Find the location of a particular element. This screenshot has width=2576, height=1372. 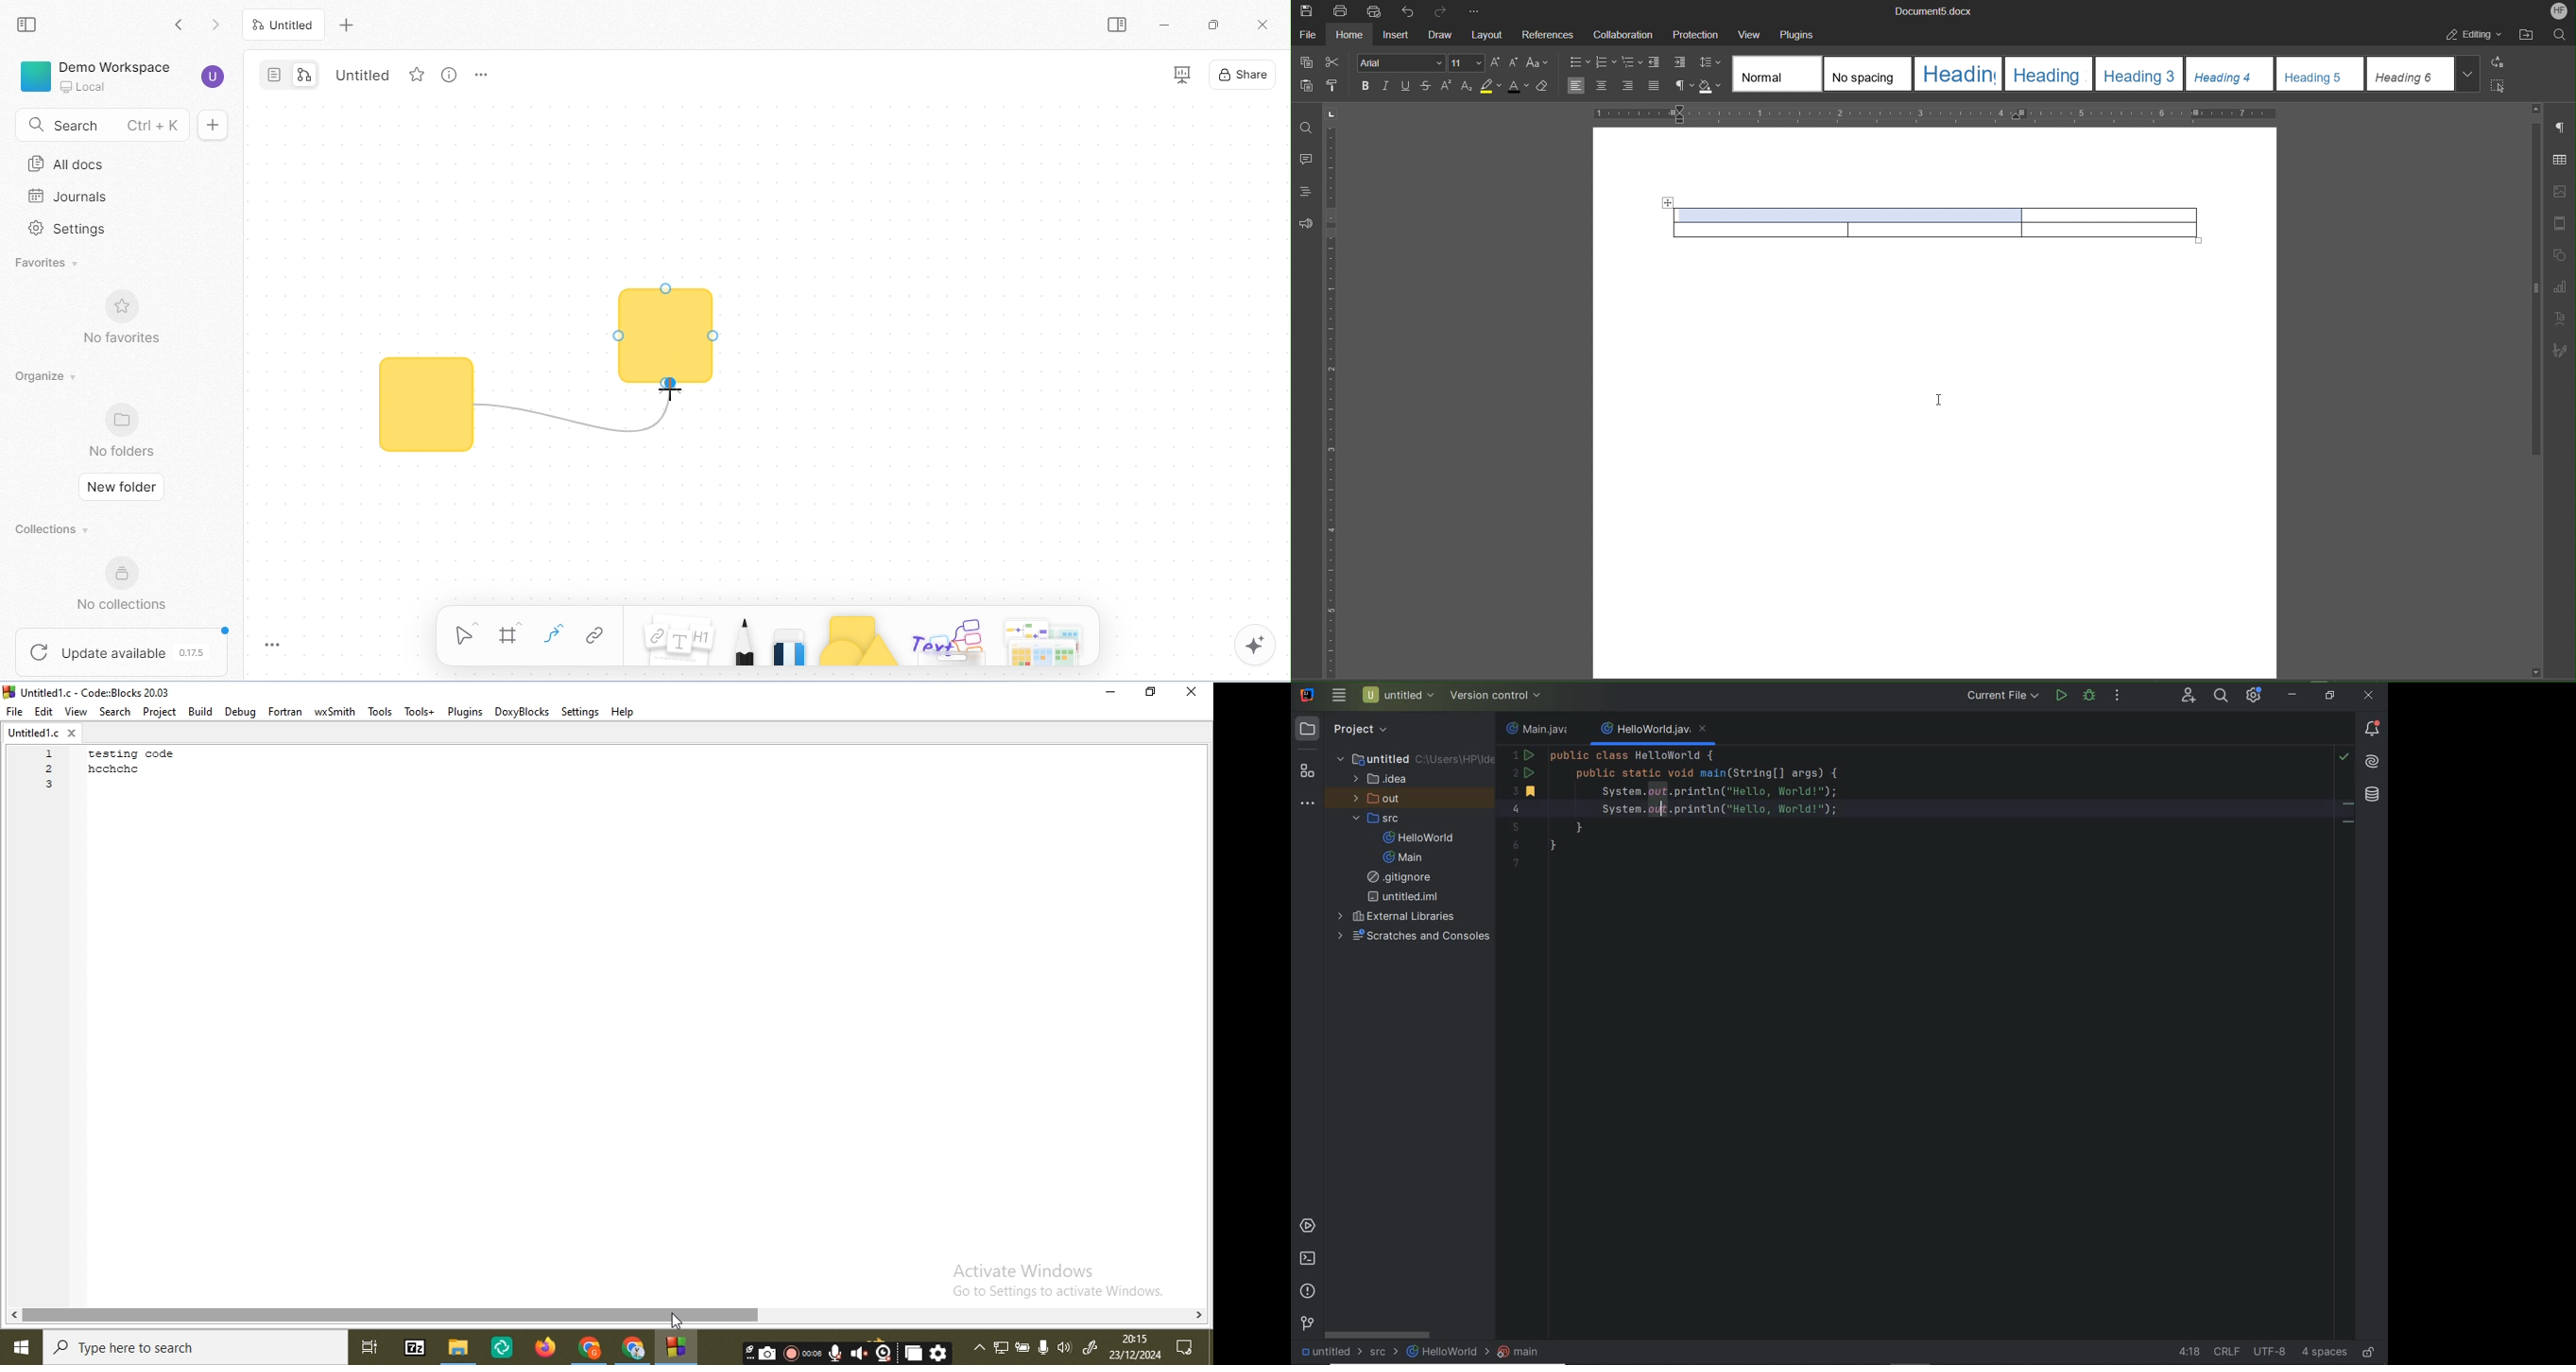

More is located at coordinates (1476, 12).